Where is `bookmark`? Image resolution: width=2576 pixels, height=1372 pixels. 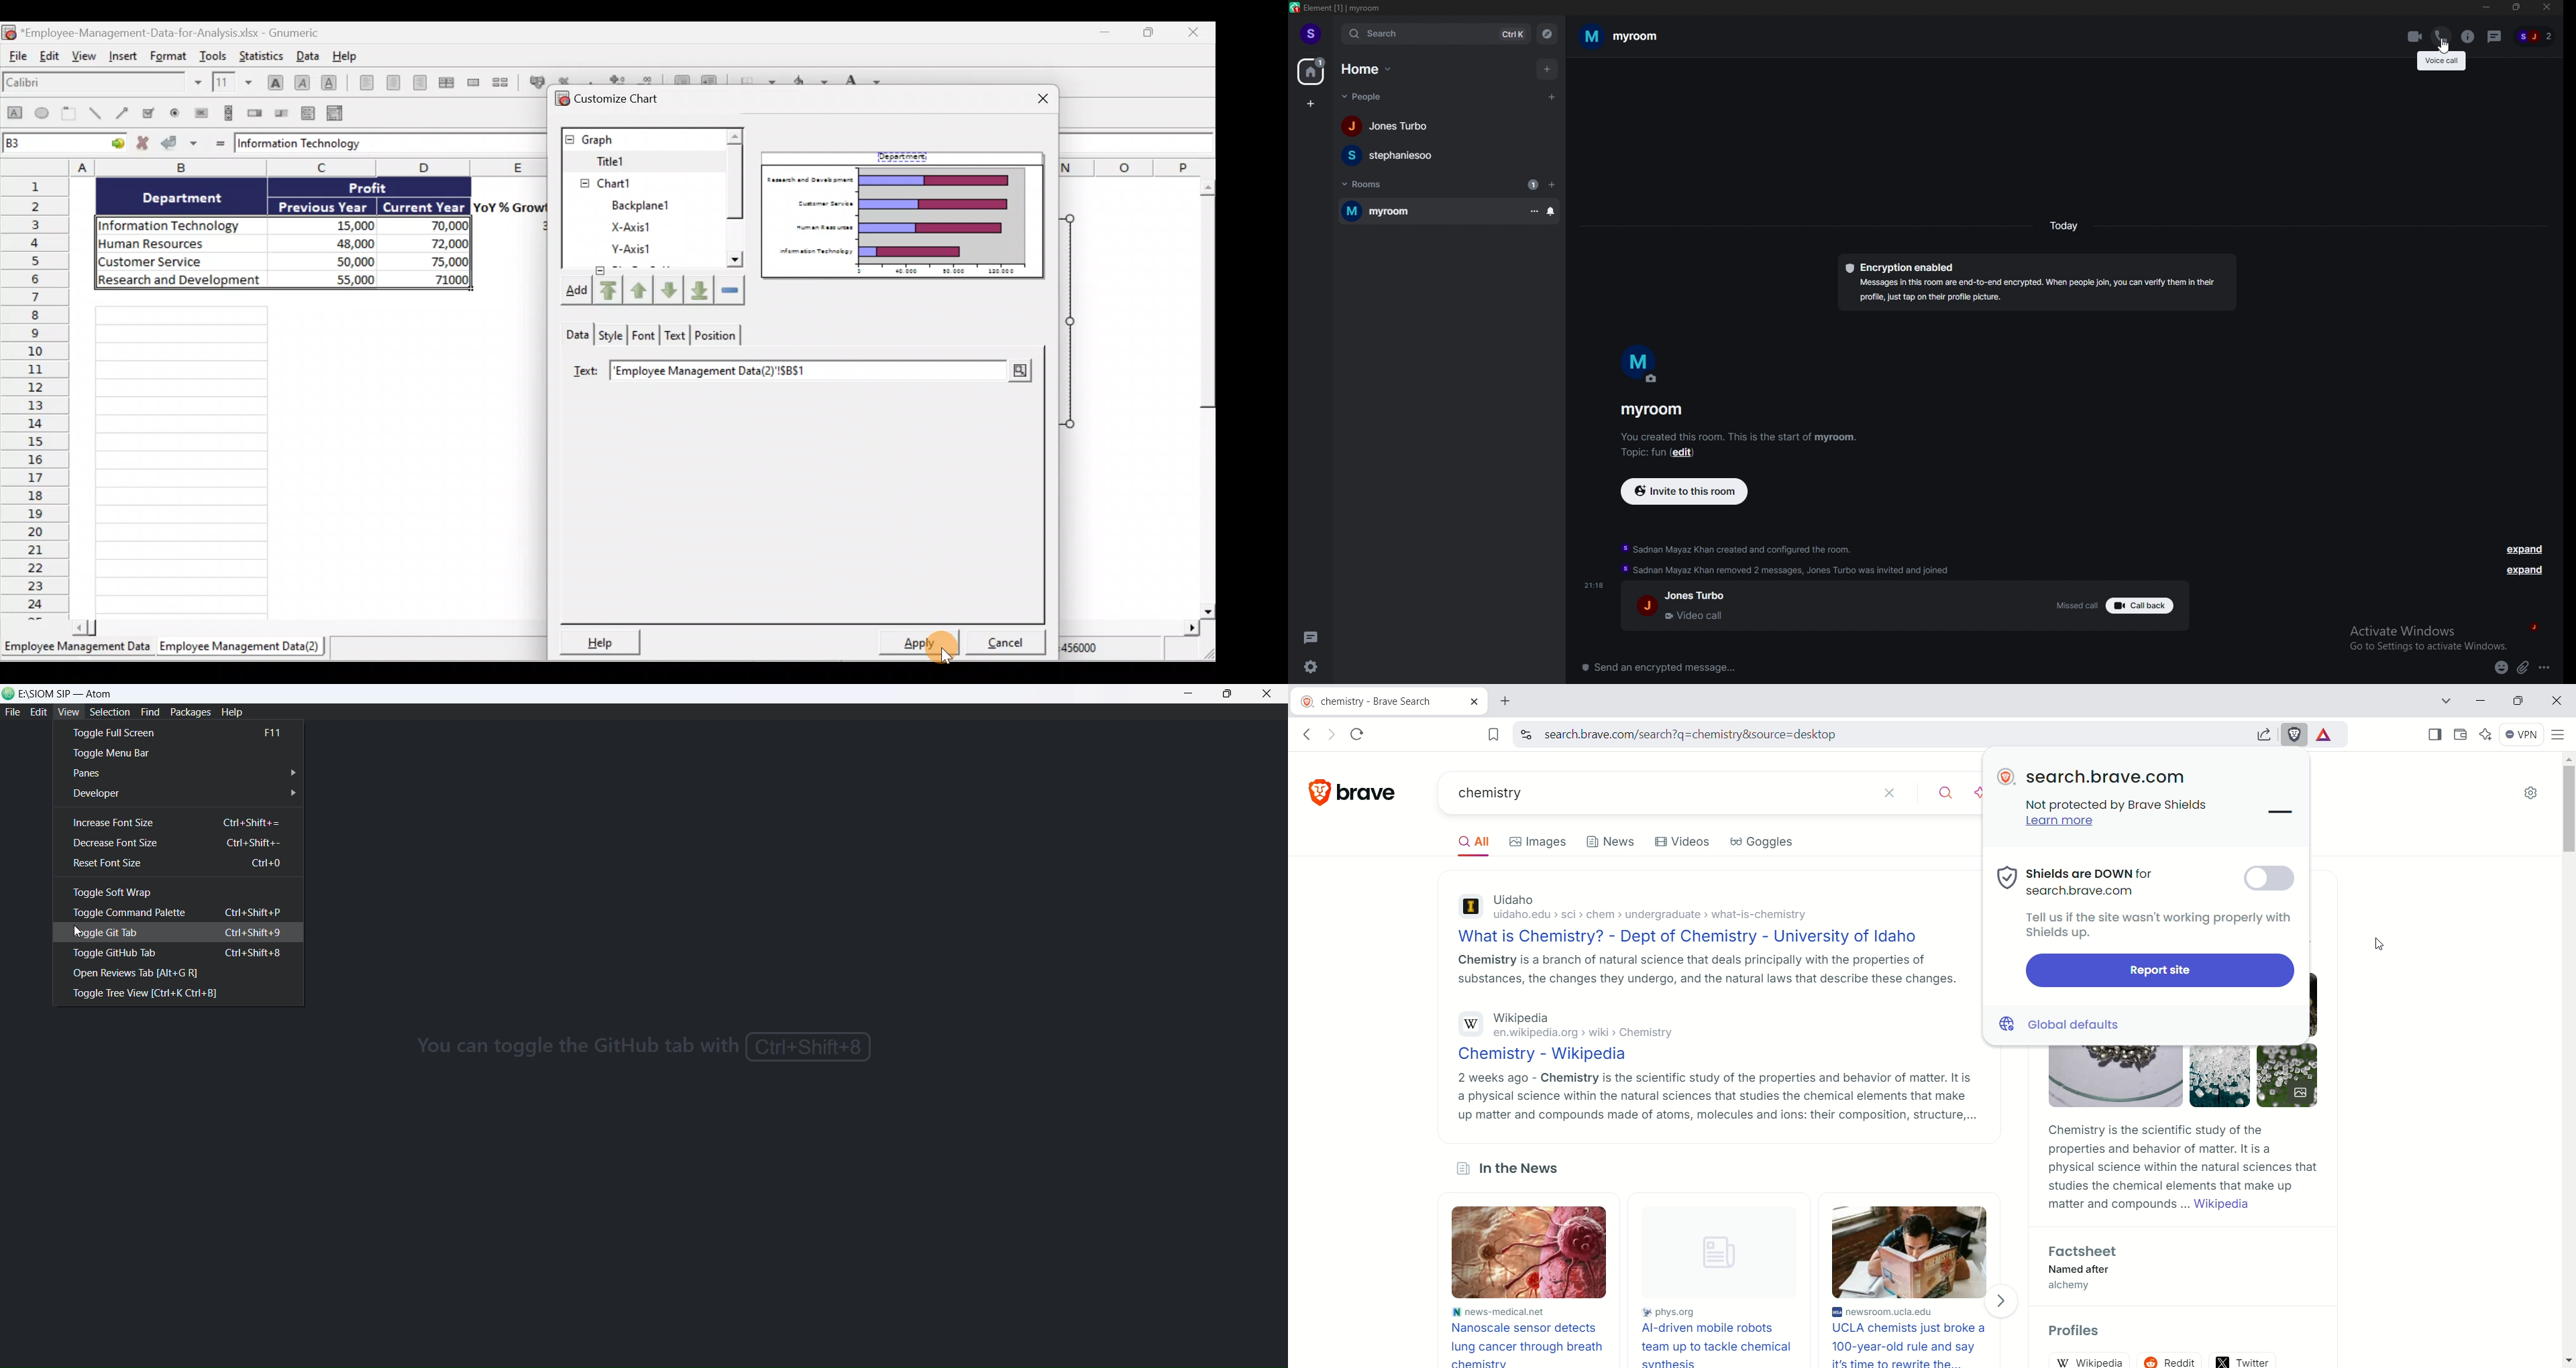 bookmark is located at coordinates (1490, 734).